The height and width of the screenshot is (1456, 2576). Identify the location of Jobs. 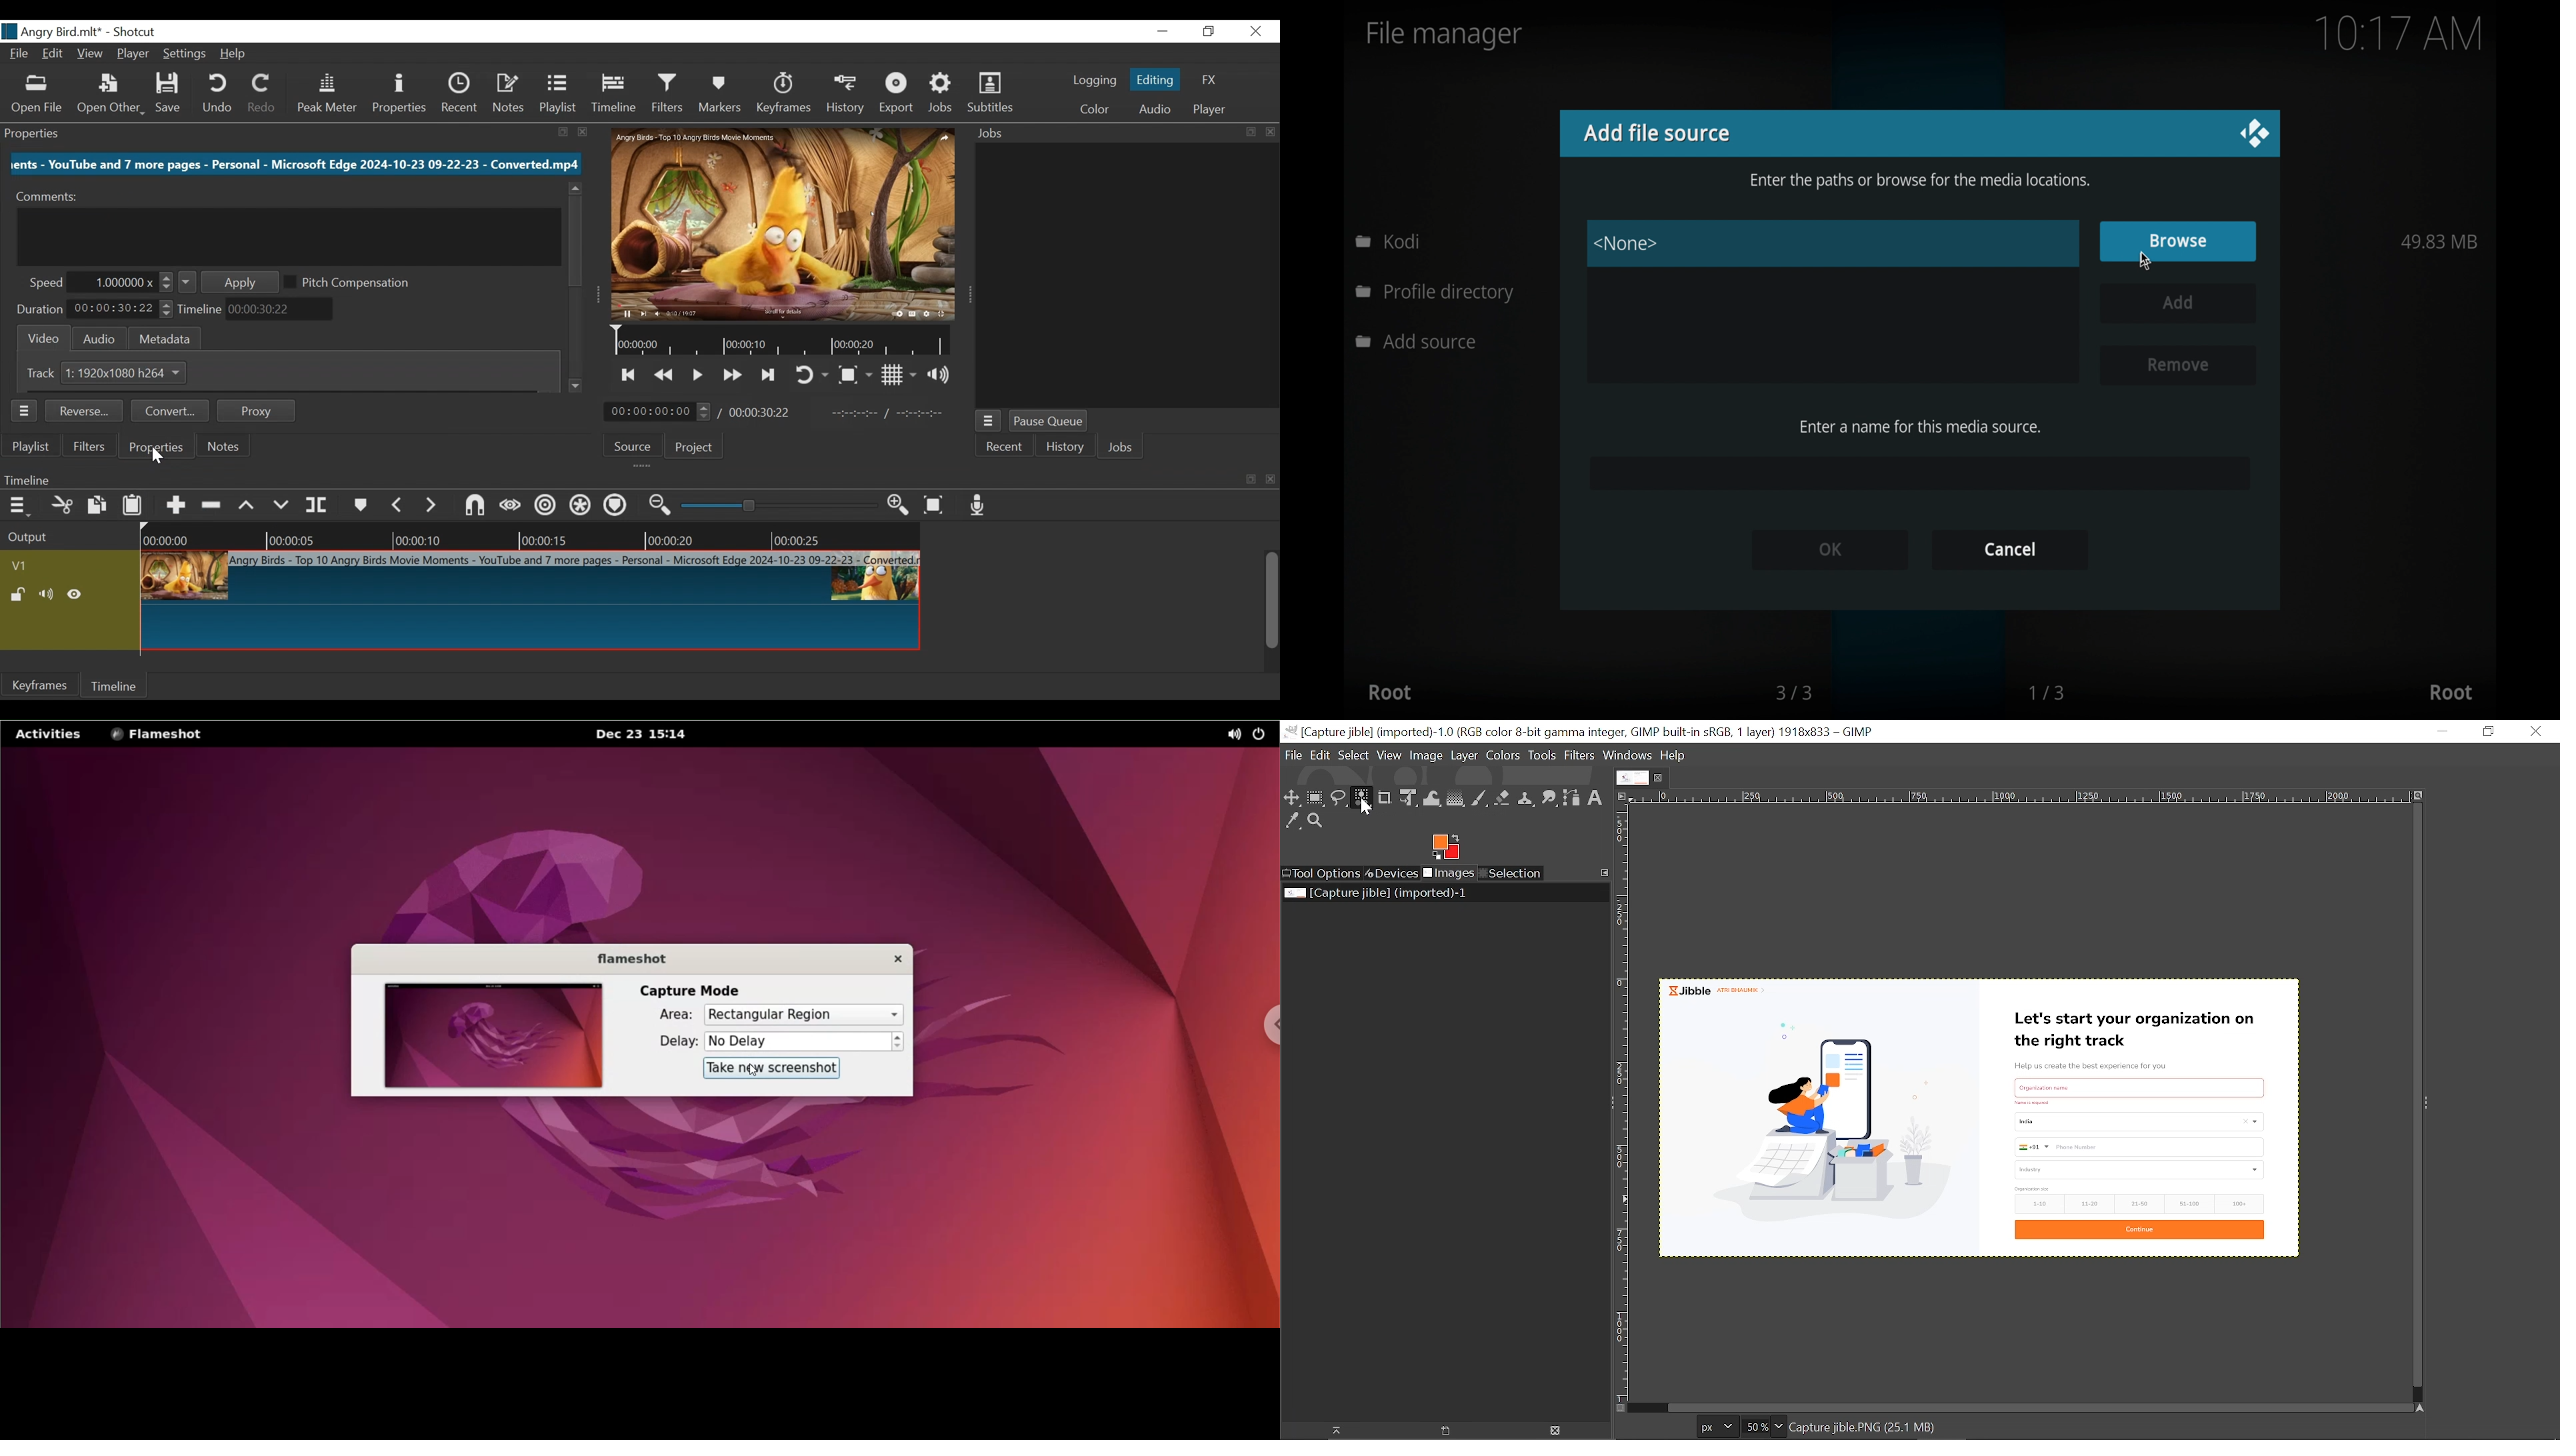
(1118, 447).